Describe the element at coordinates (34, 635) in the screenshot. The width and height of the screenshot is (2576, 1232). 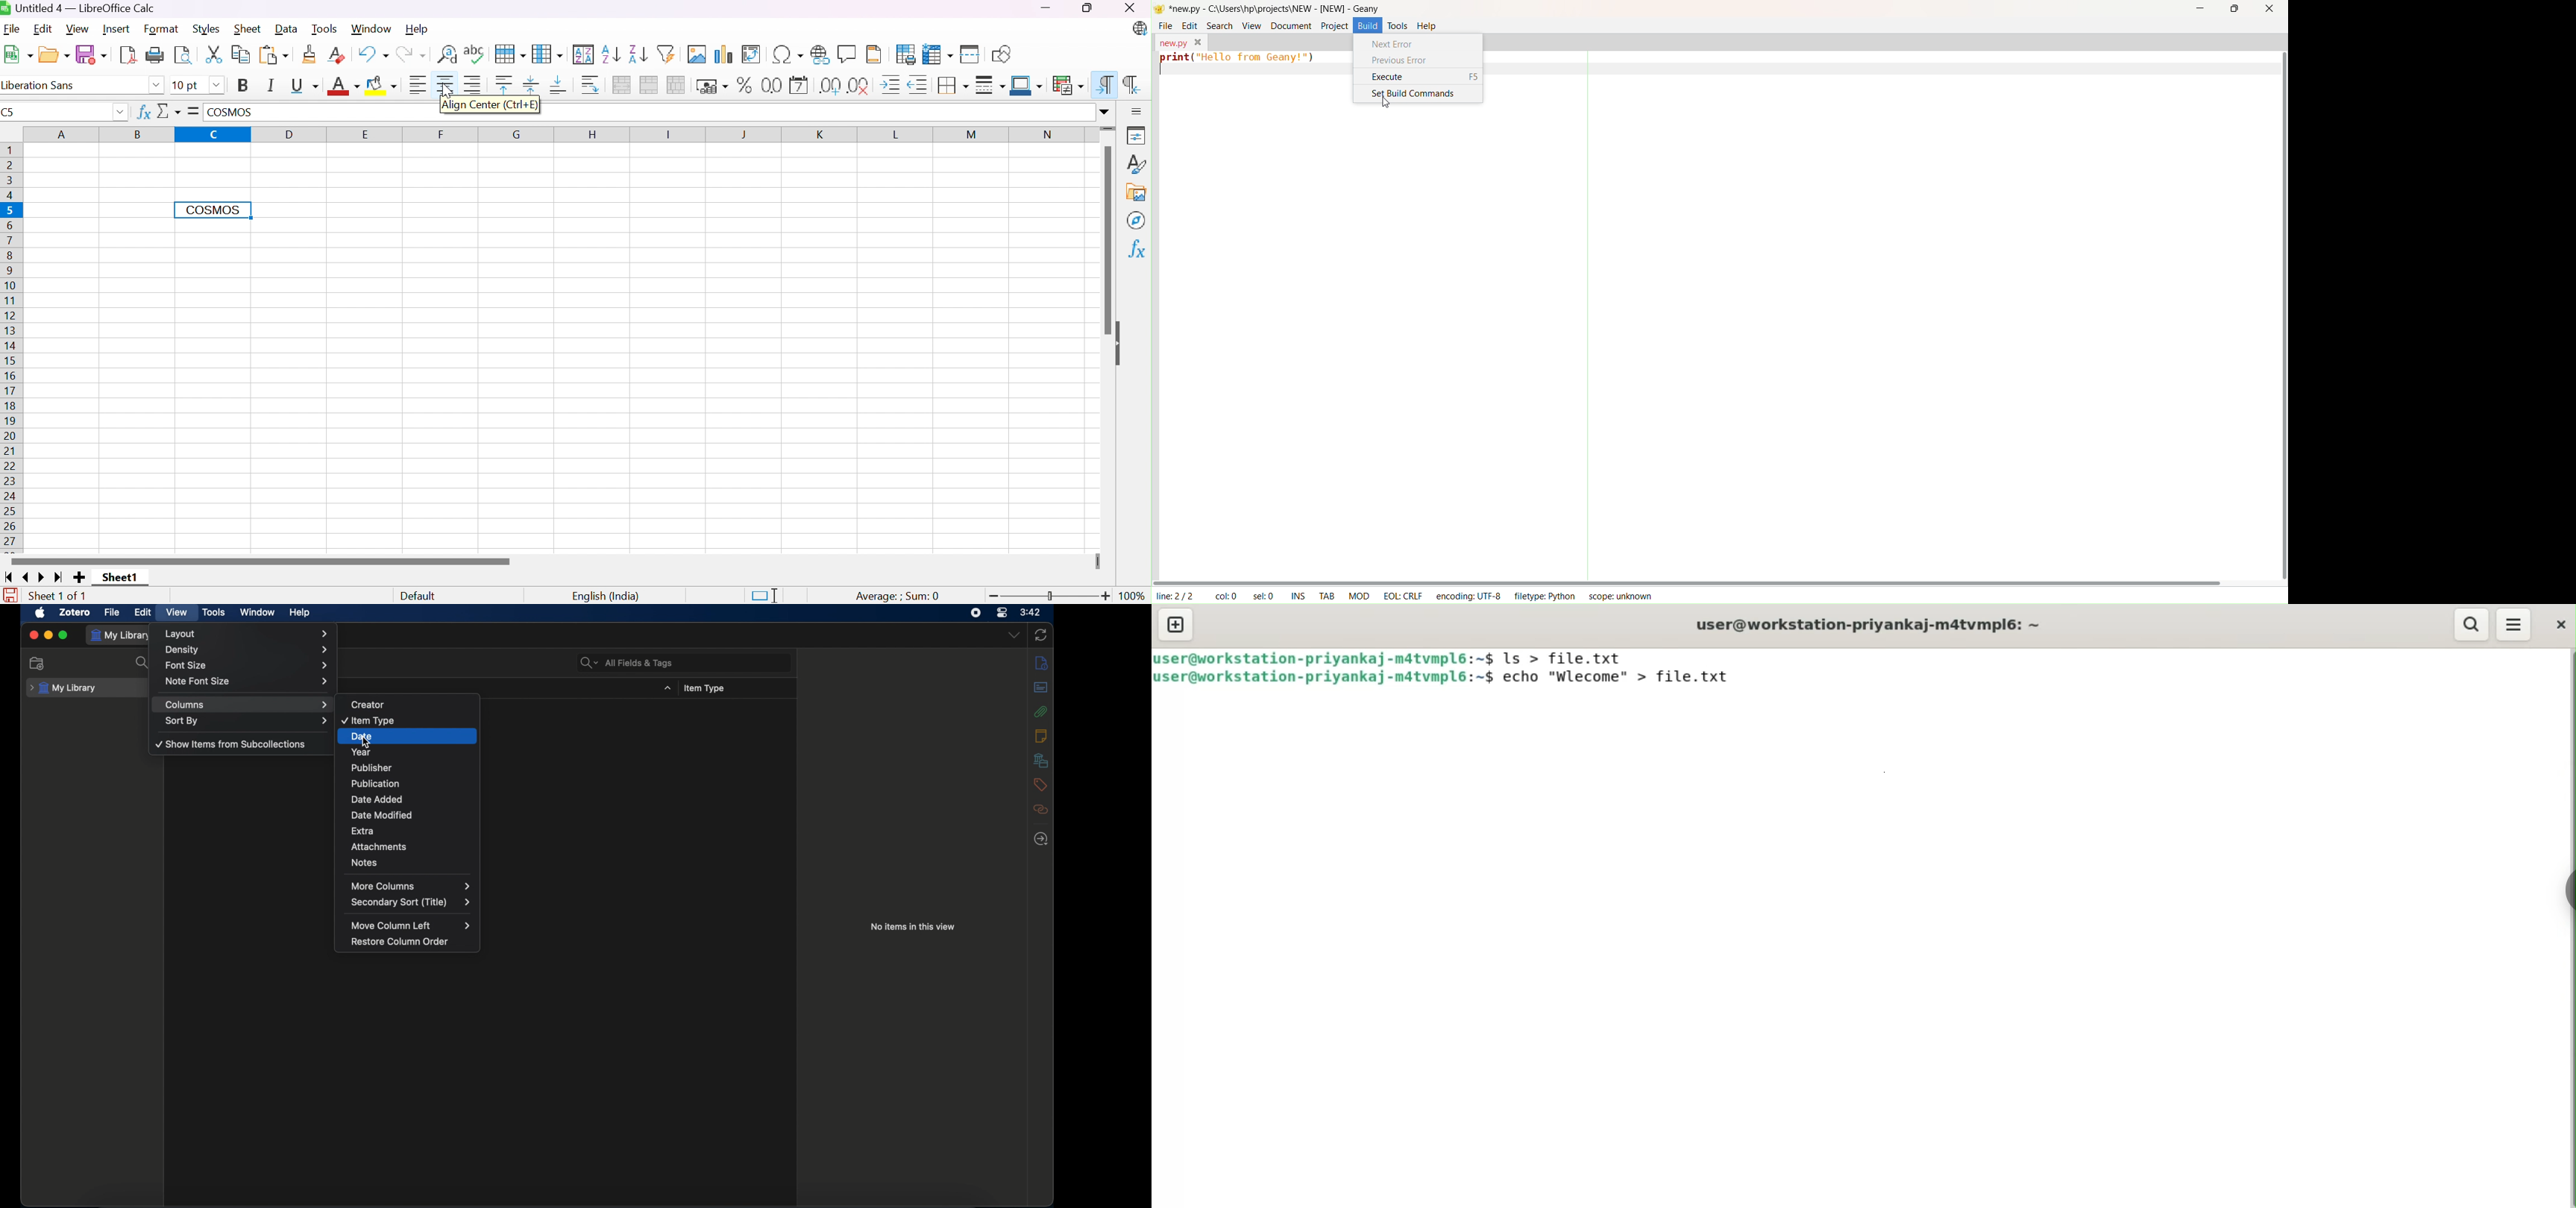
I see `close` at that location.